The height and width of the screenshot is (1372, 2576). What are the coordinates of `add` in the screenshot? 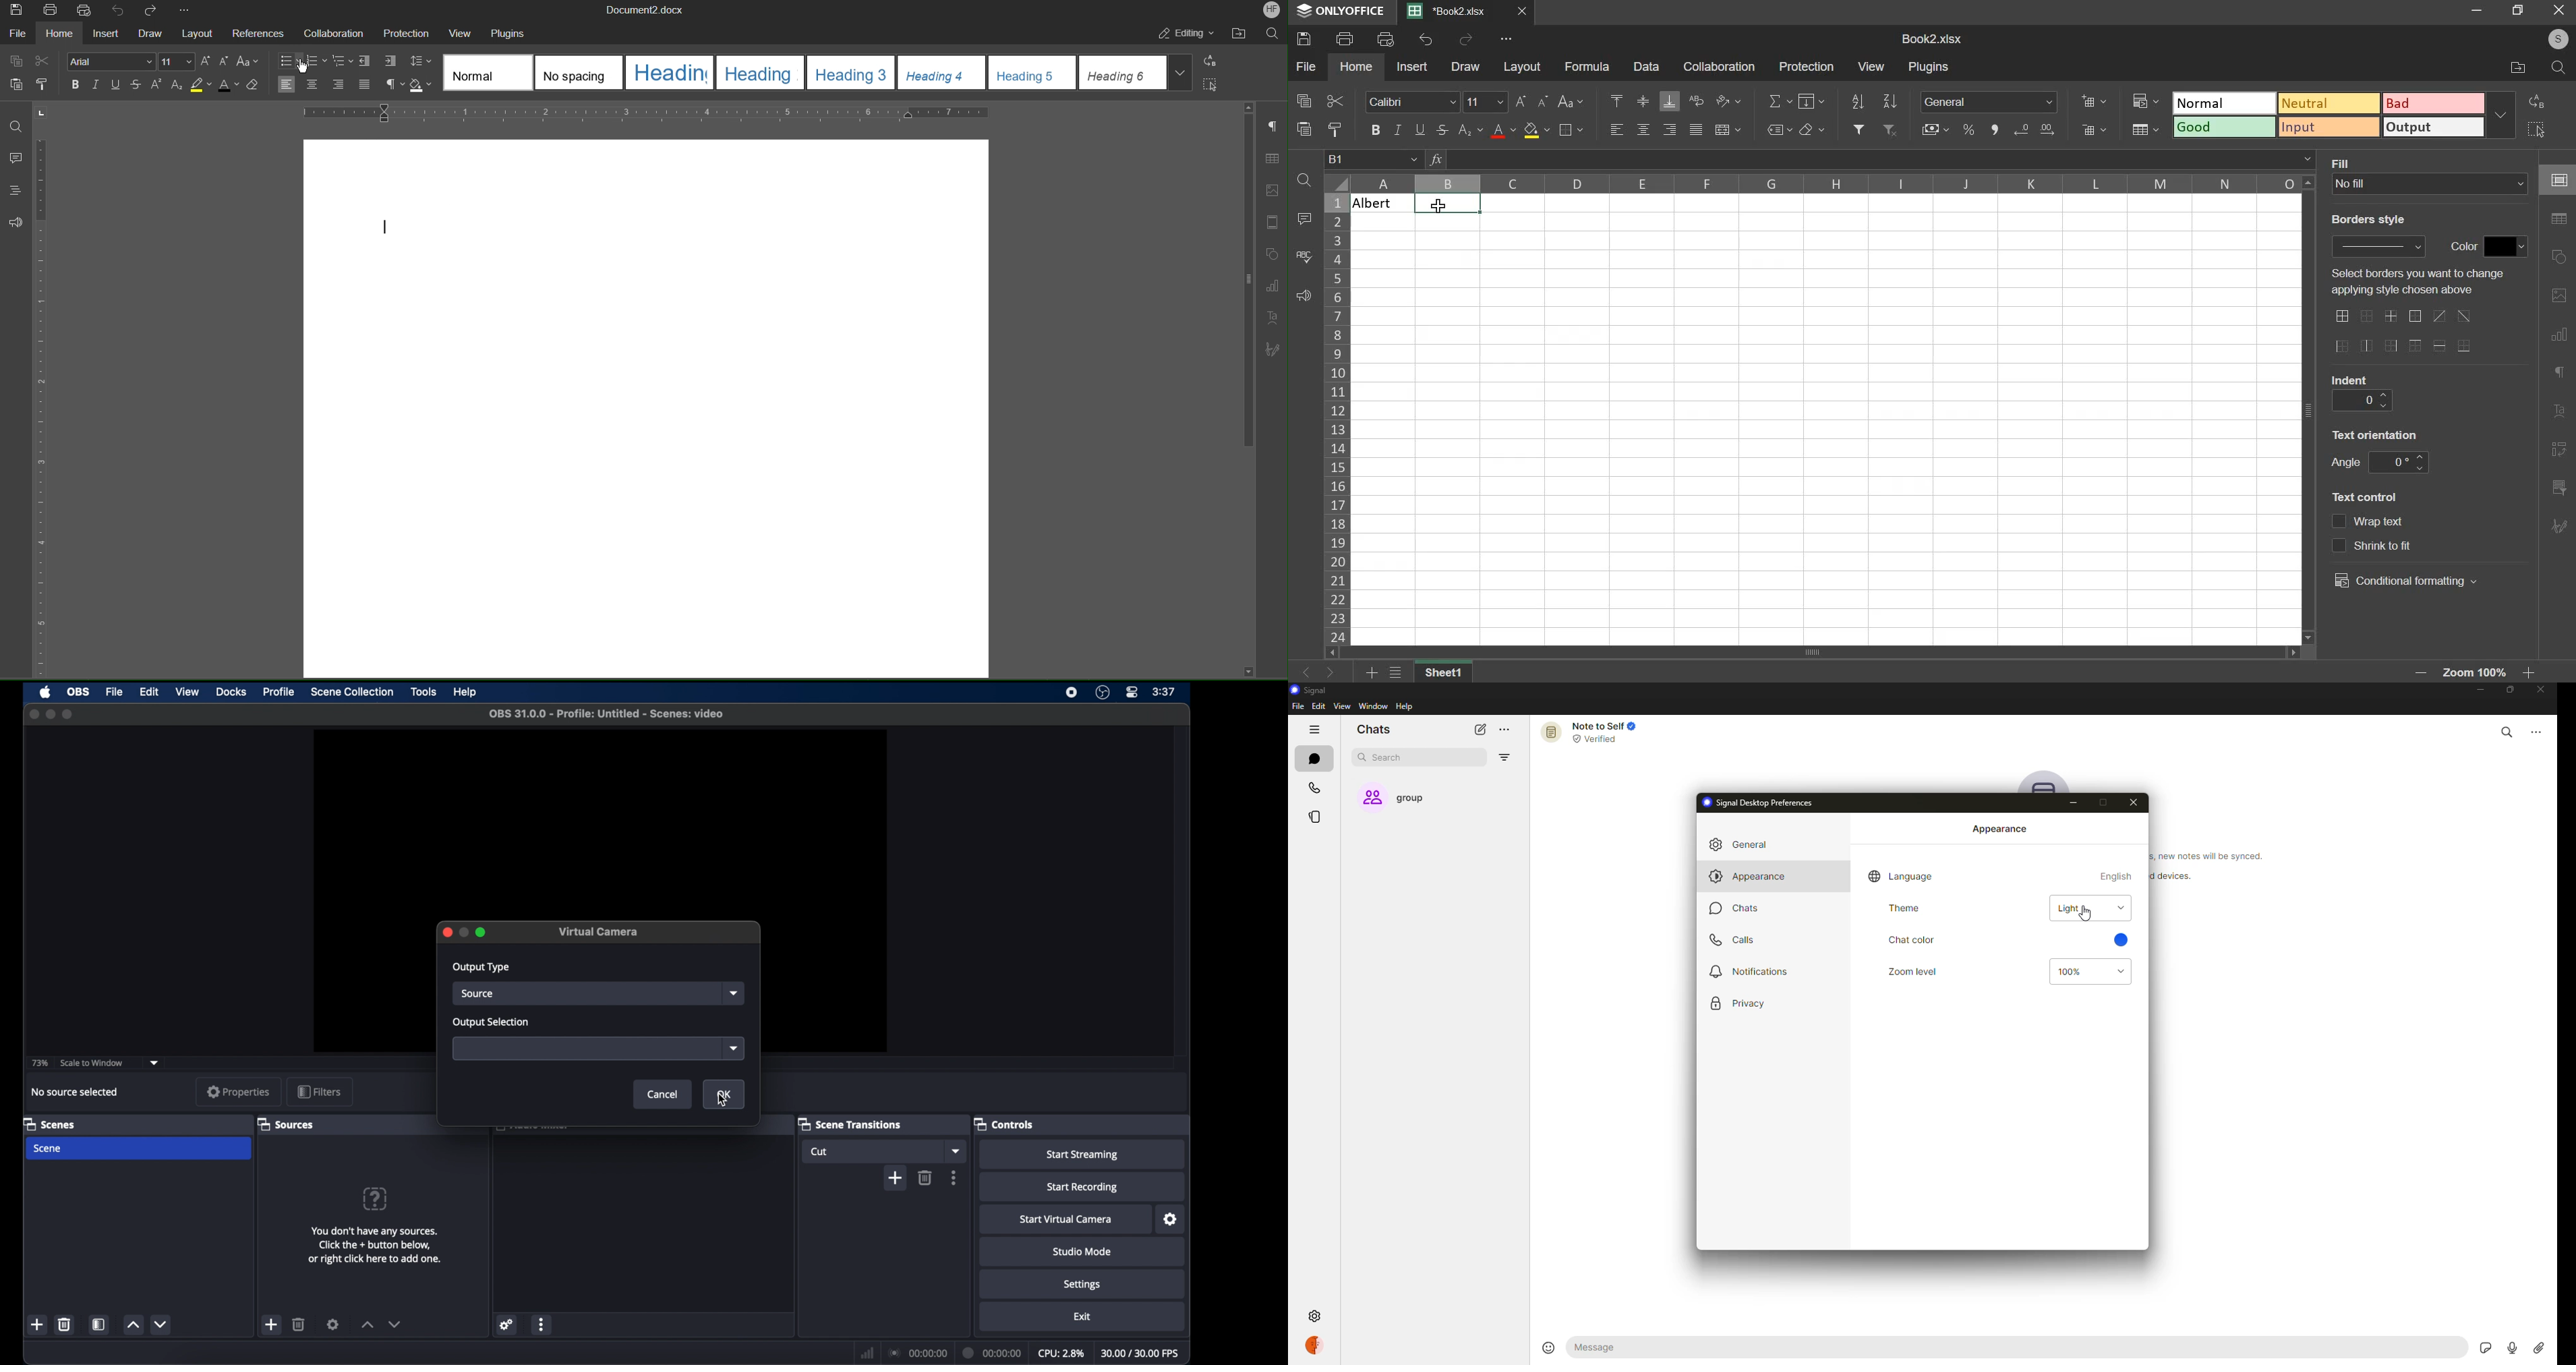 It's located at (38, 1325).